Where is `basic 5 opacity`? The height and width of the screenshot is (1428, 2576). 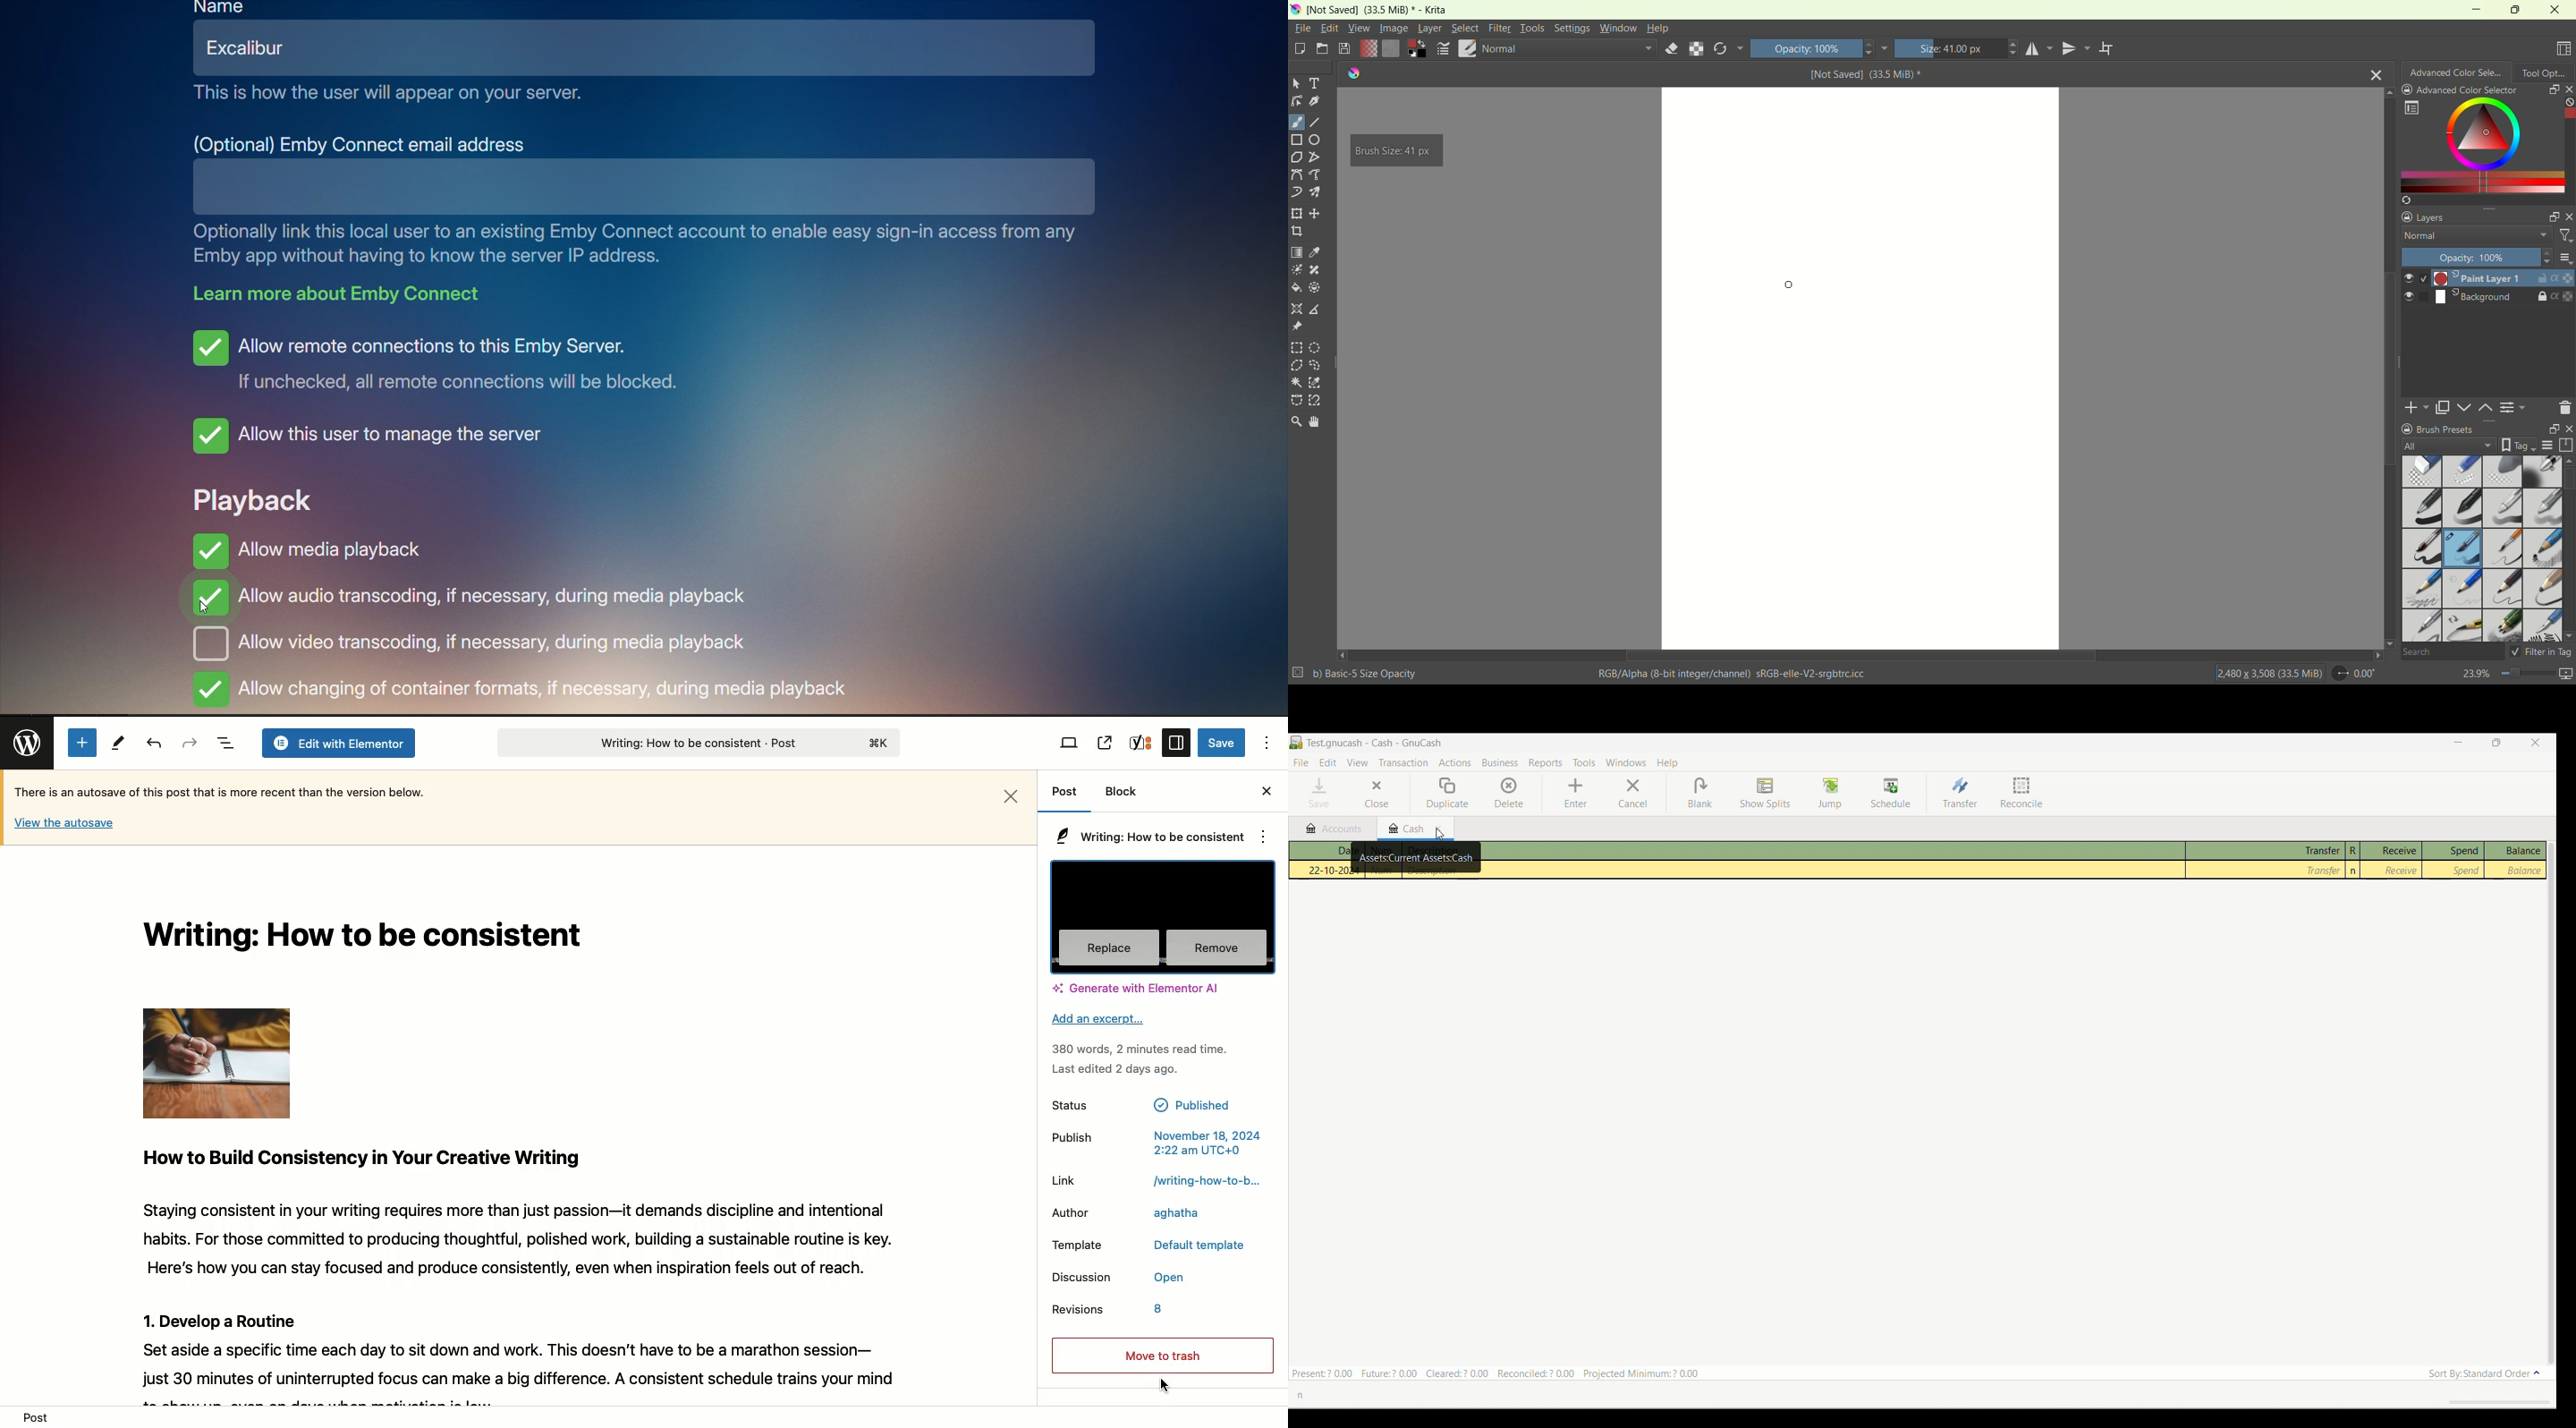
basic 5 opacity is located at coordinates (2463, 550).